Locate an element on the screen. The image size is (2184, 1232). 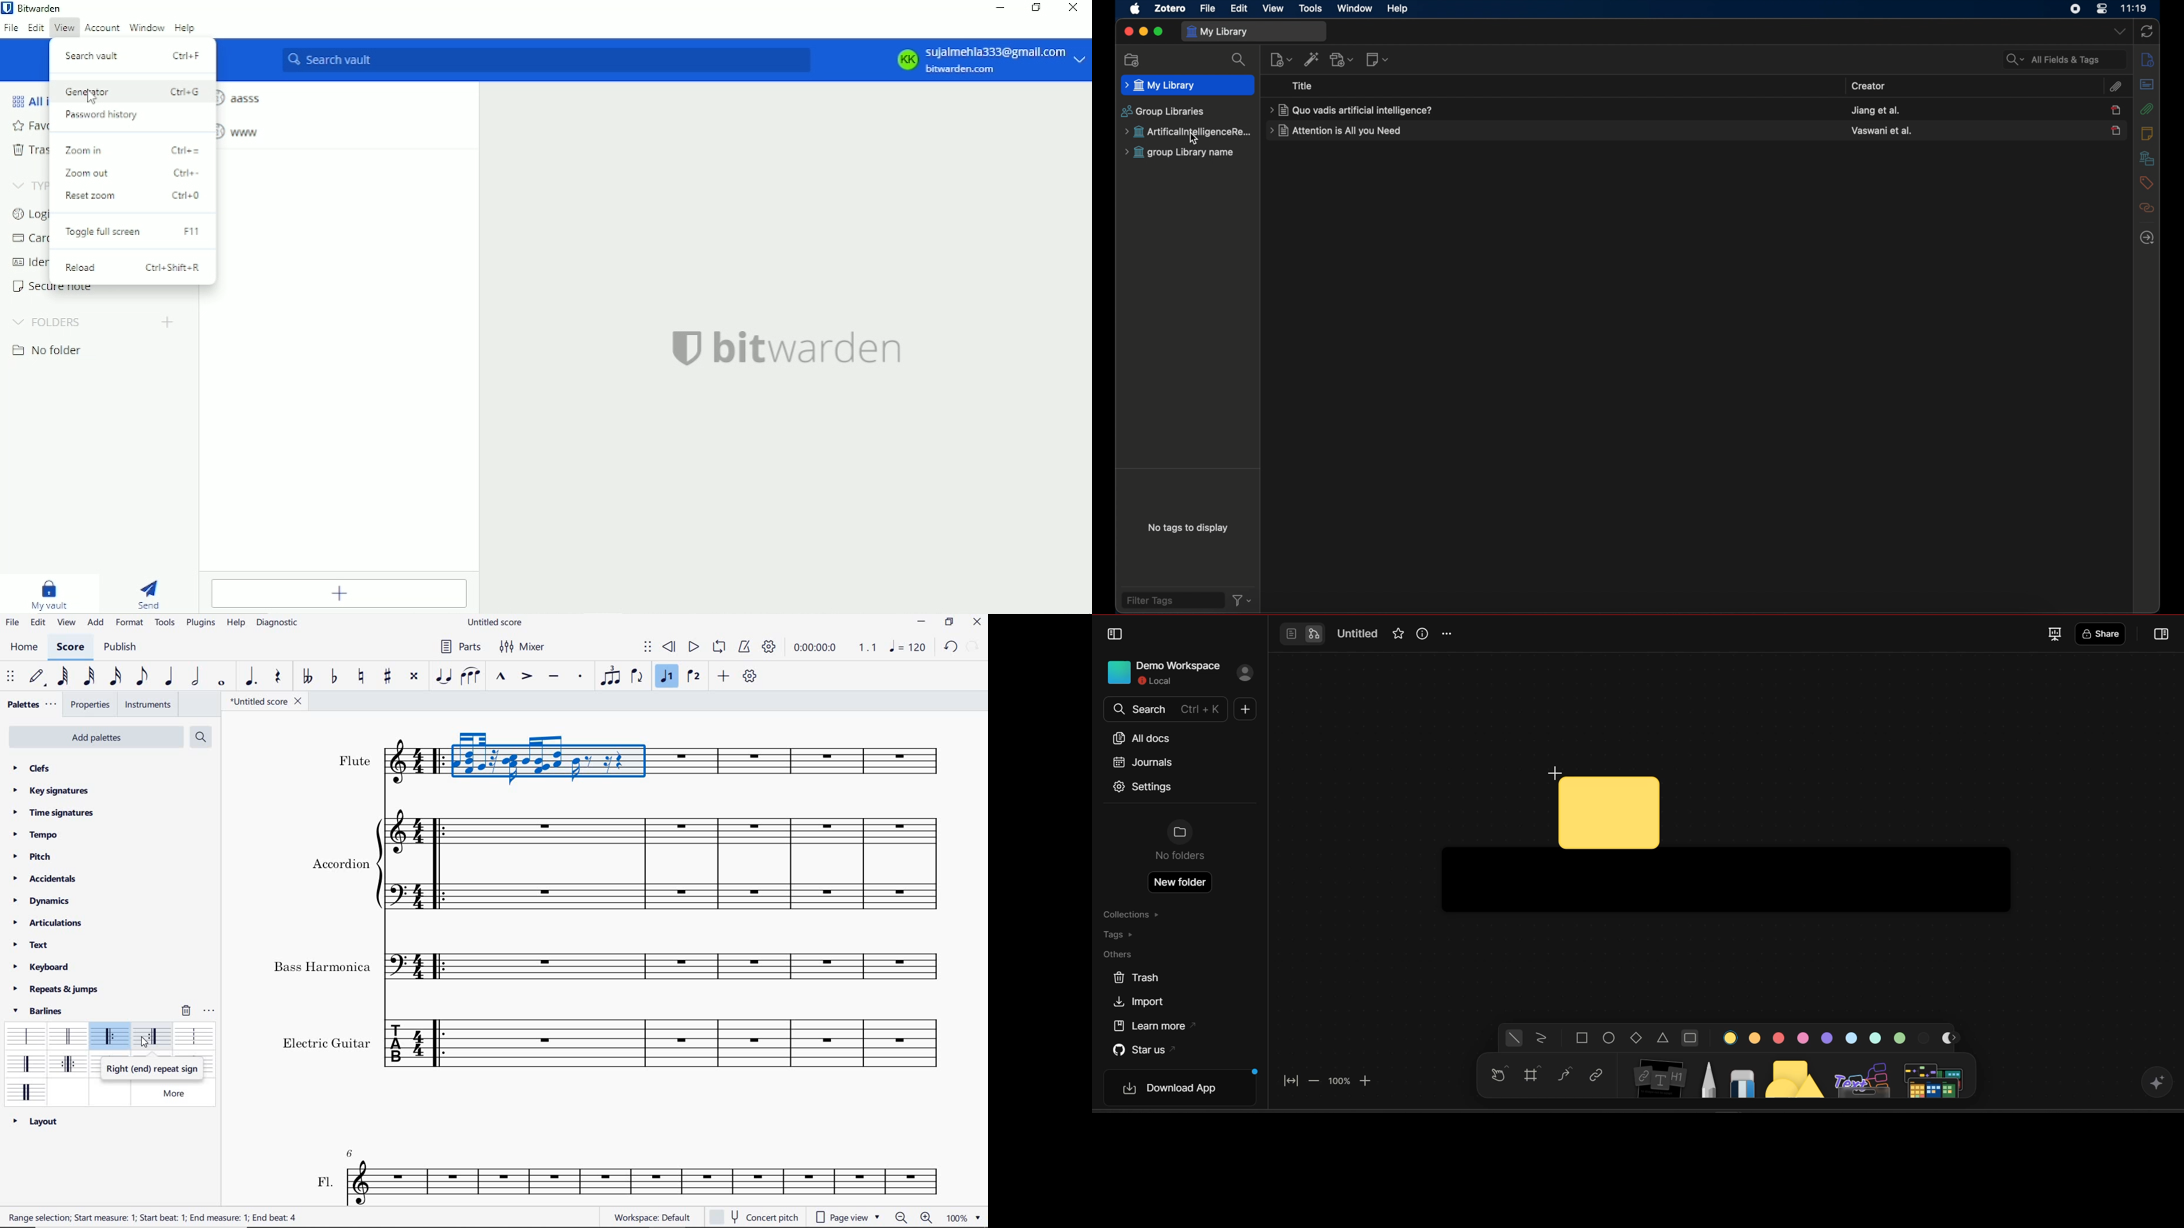
slur is located at coordinates (470, 677).